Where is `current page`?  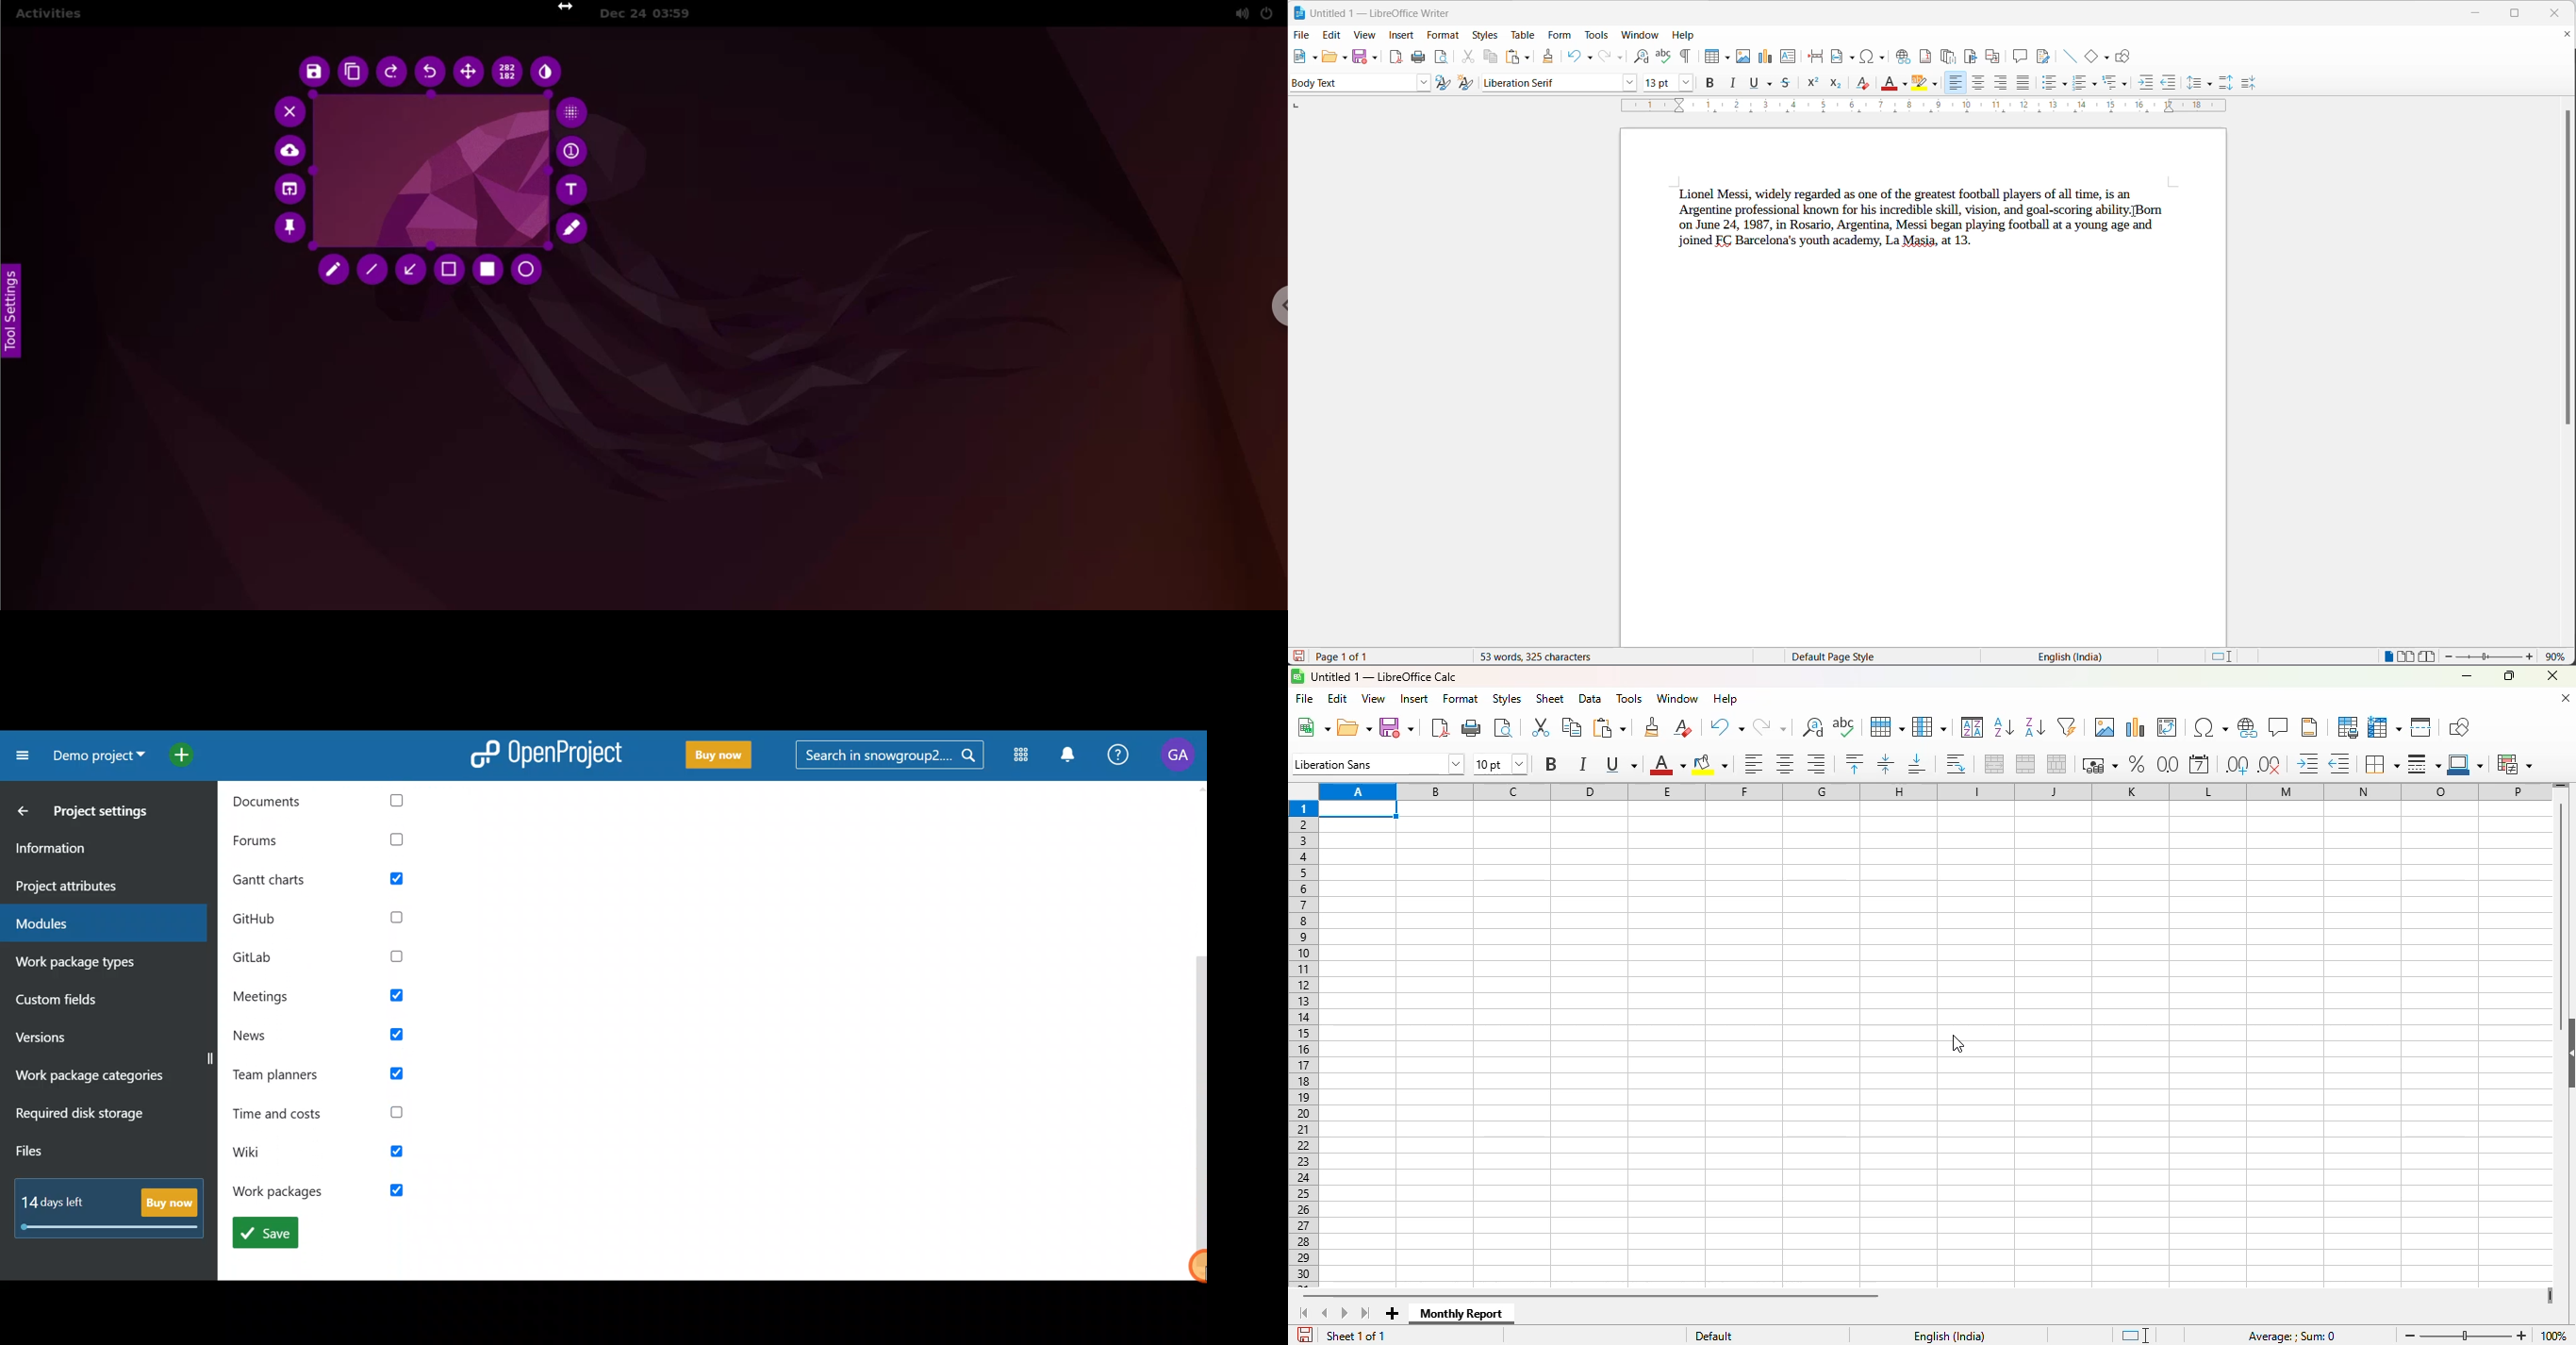 current page is located at coordinates (1350, 657).